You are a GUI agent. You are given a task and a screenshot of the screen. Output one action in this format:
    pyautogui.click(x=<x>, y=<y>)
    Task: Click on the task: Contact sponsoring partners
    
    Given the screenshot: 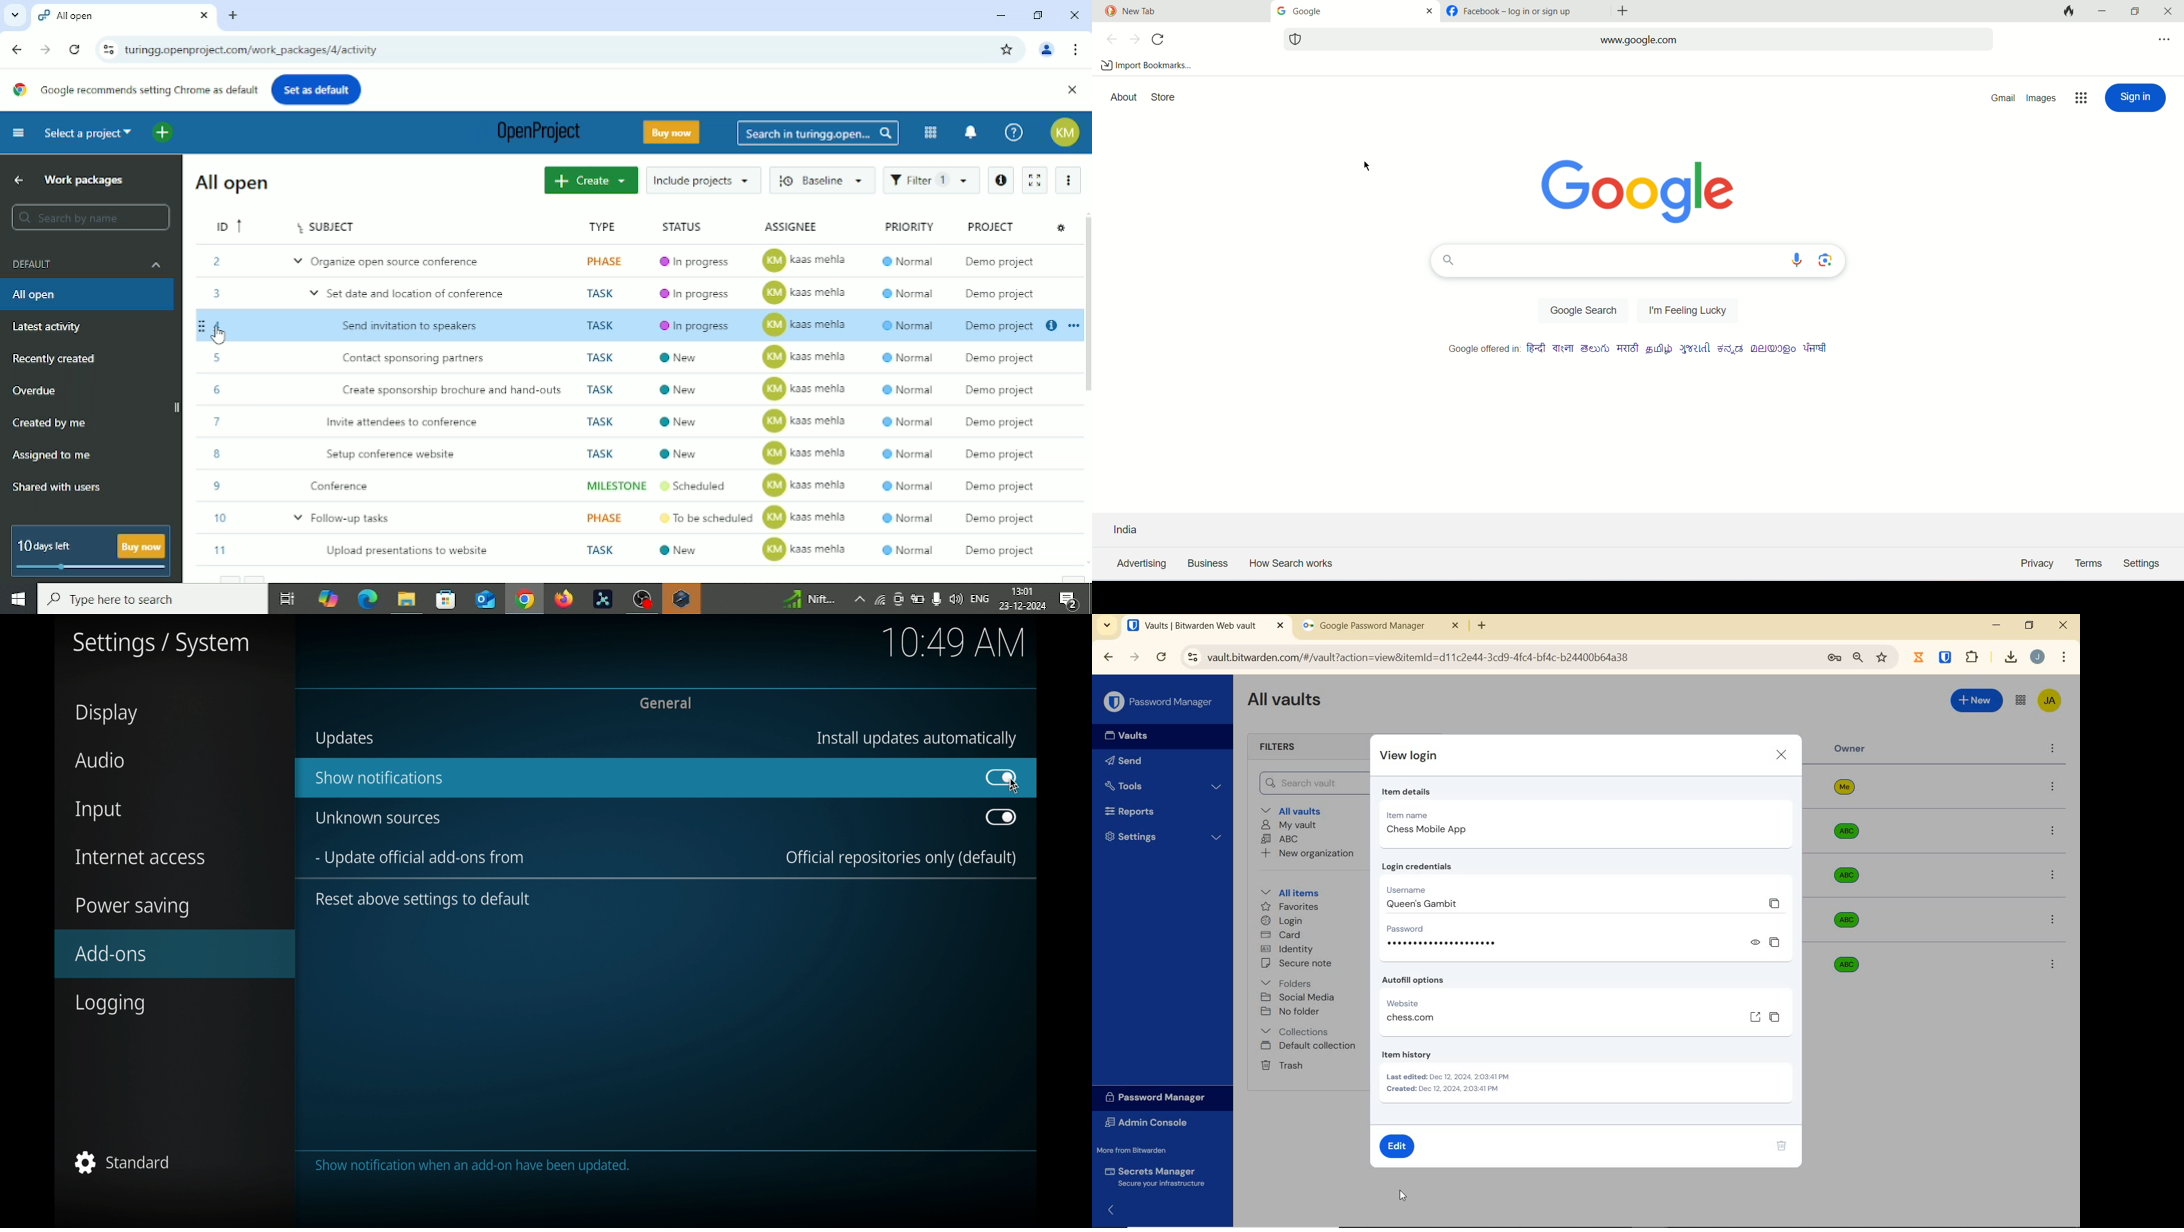 What is the action you would take?
    pyautogui.click(x=622, y=357)
    